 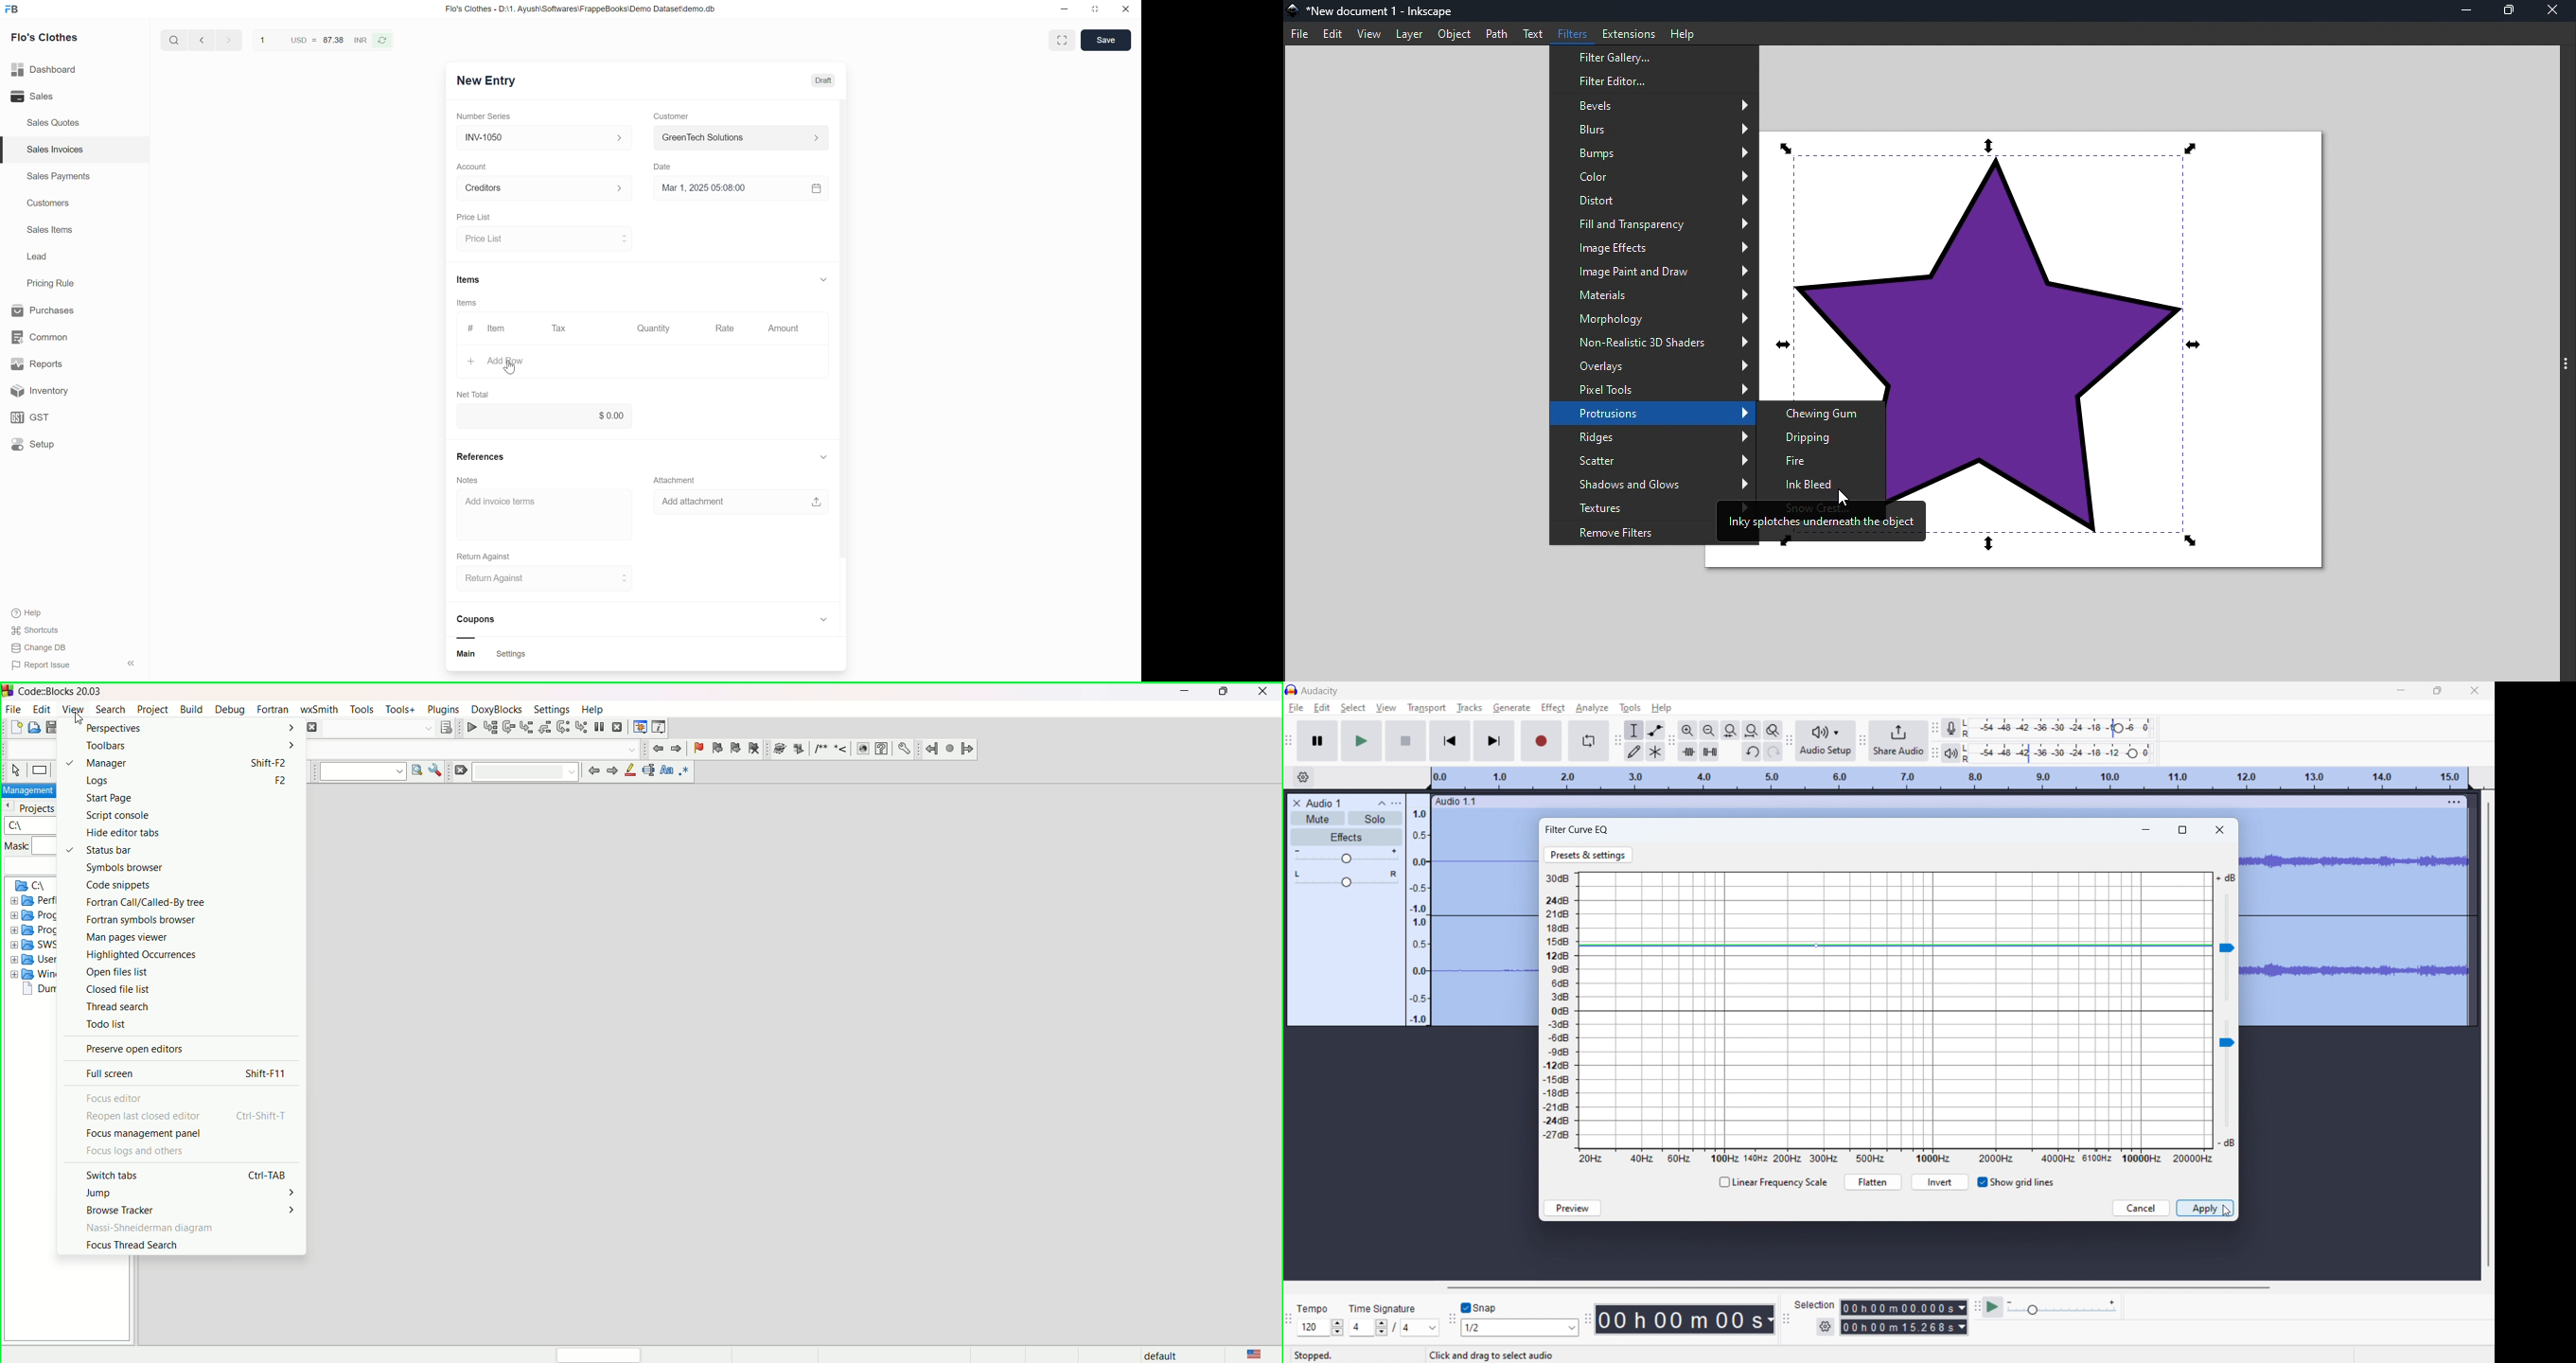 What do you see at coordinates (44, 630) in the screenshot?
I see `shortcuts ` at bounding box center [44, 630].